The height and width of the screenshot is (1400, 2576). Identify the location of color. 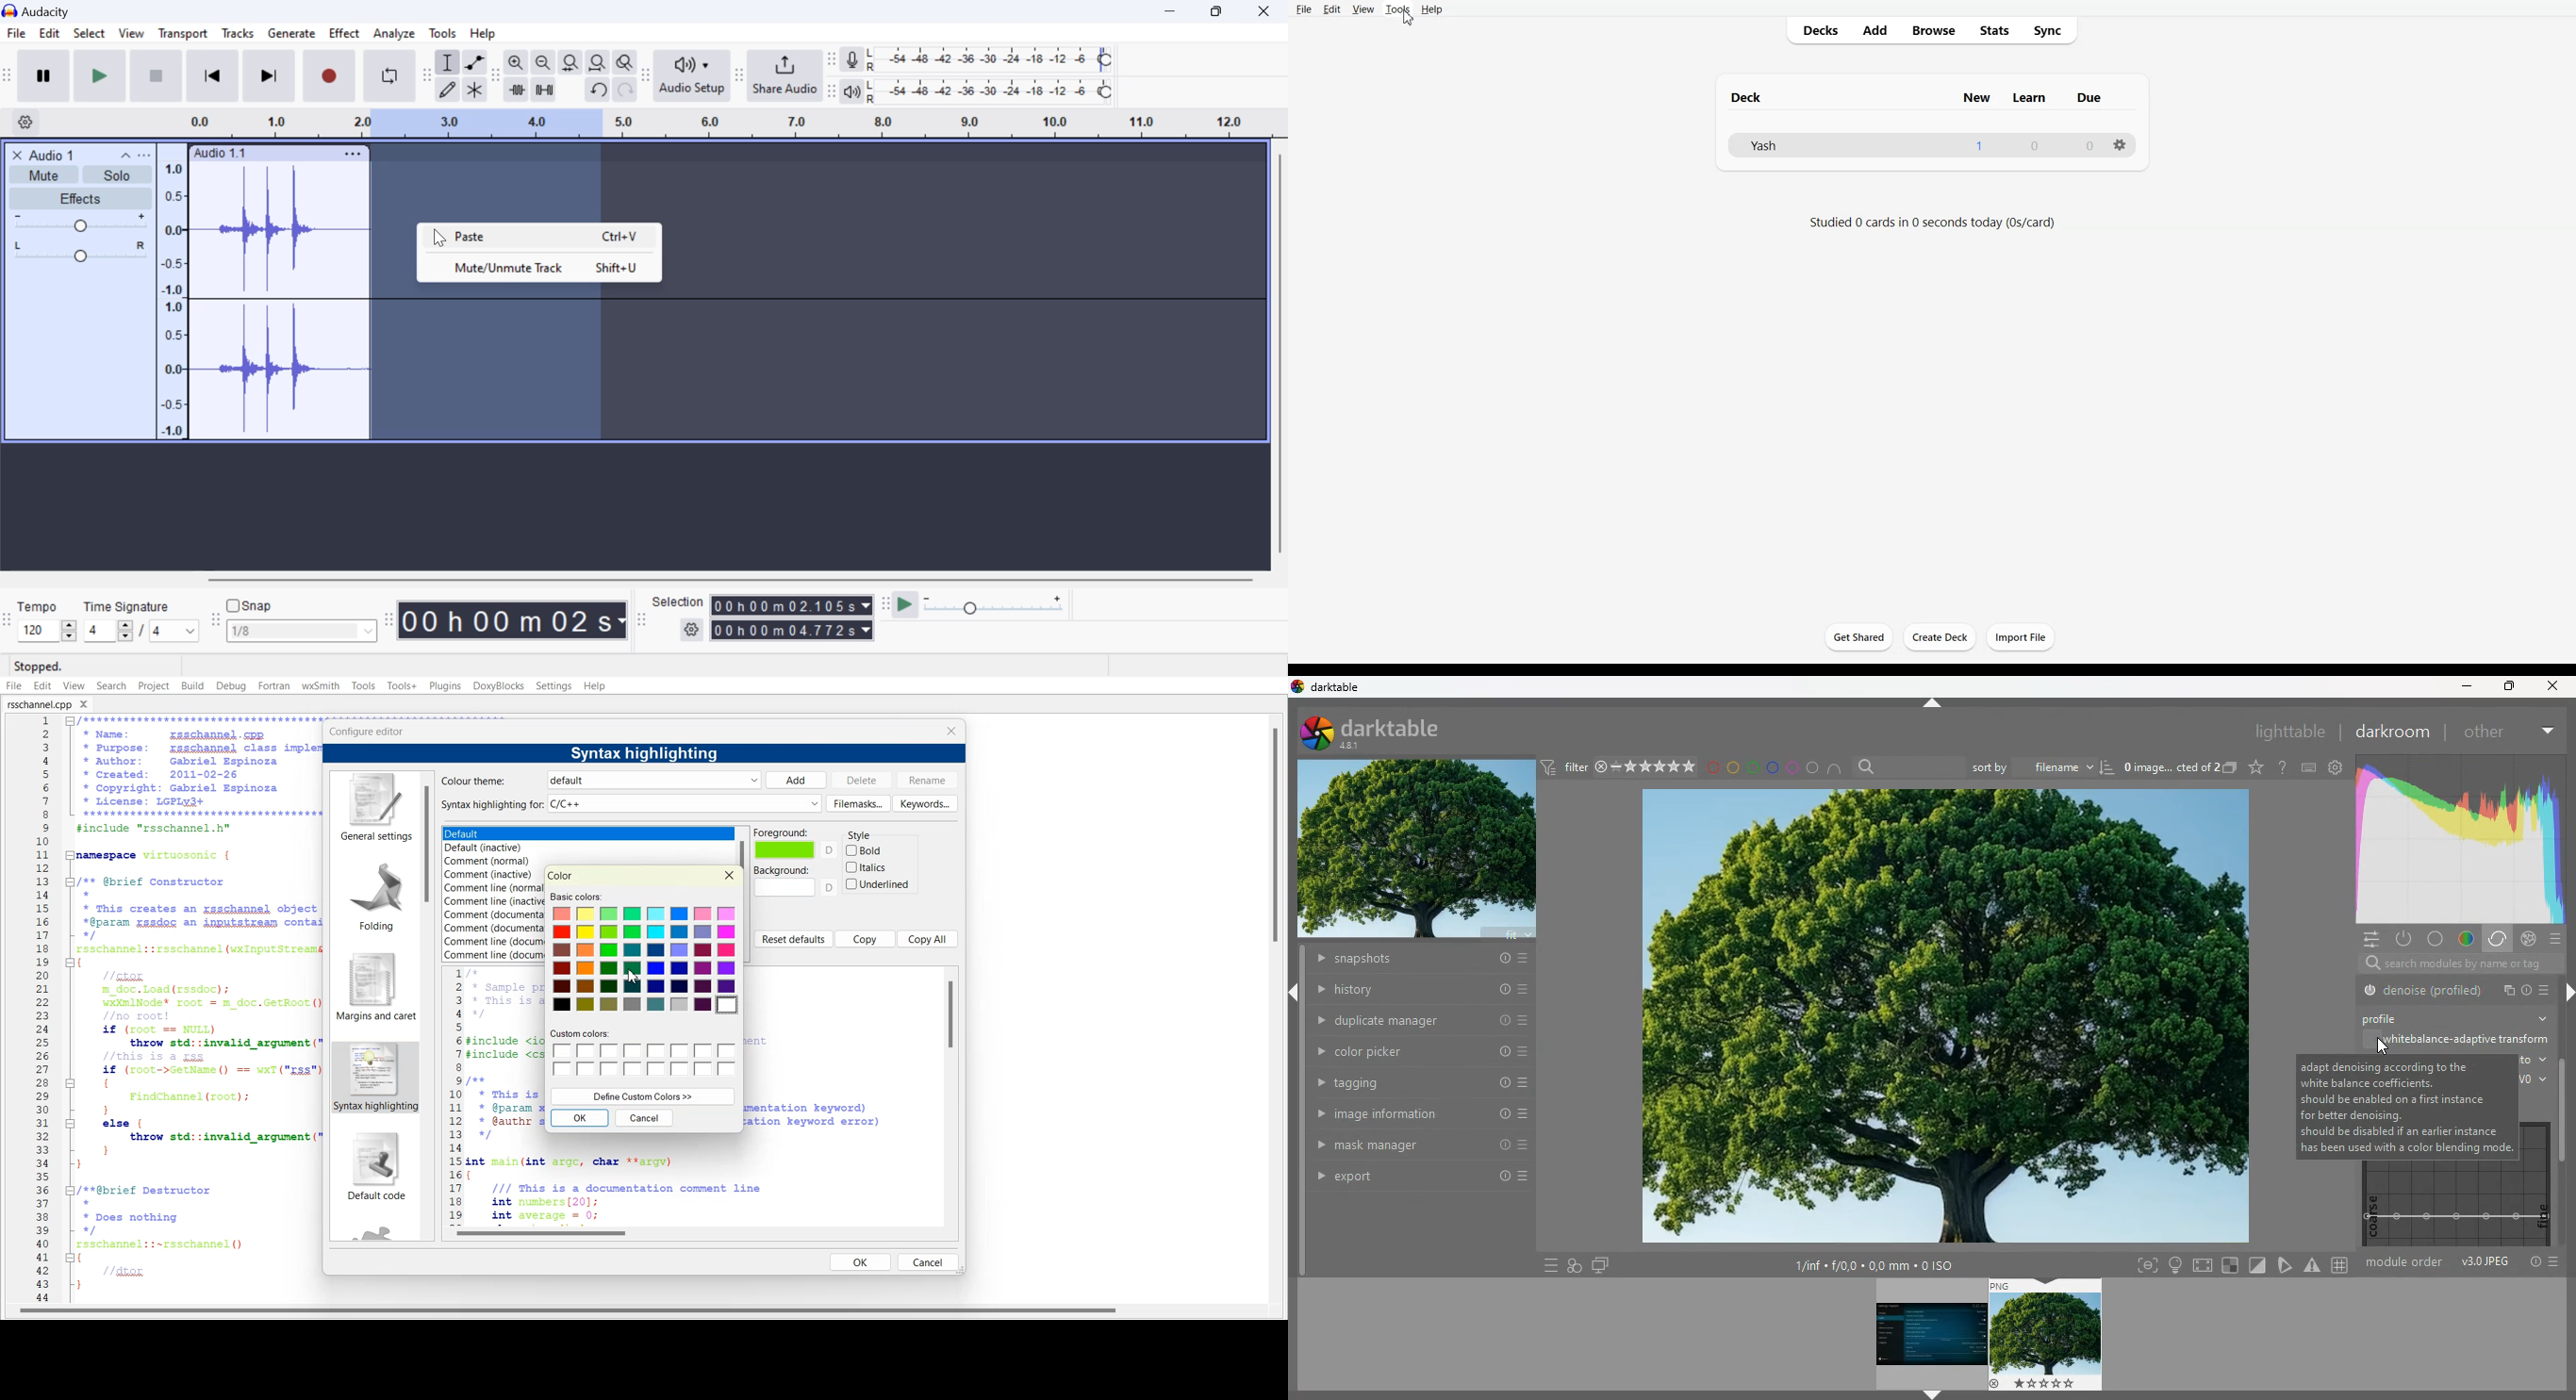
(2437, 939).